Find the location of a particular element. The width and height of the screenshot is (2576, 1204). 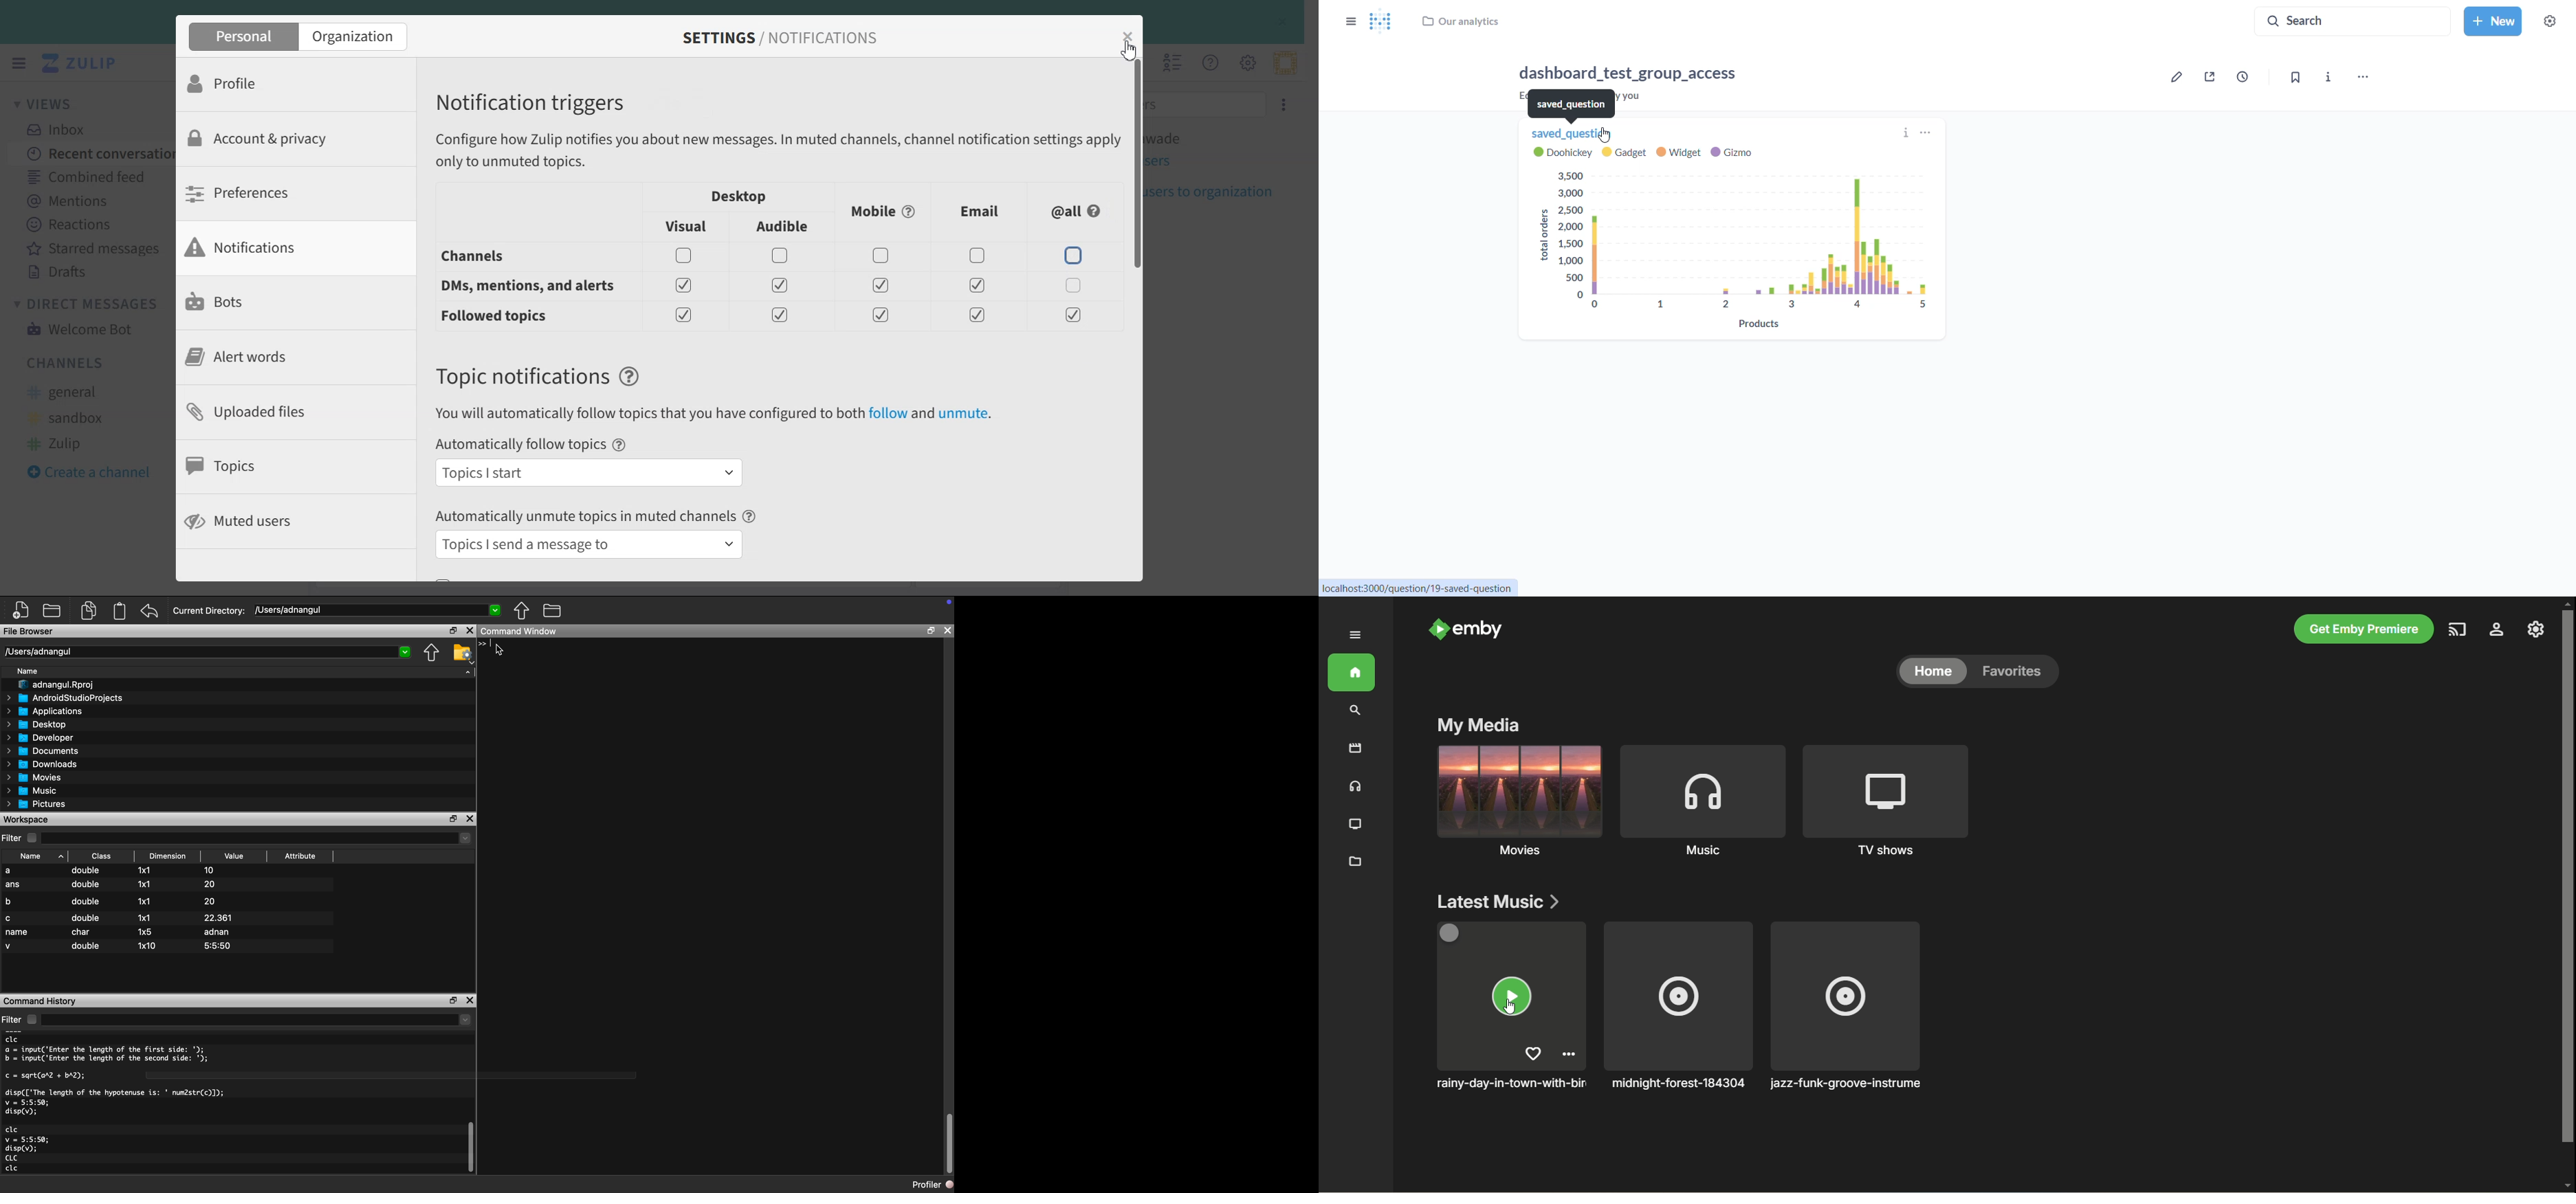

Notifications is located at coordinates (277, 248).